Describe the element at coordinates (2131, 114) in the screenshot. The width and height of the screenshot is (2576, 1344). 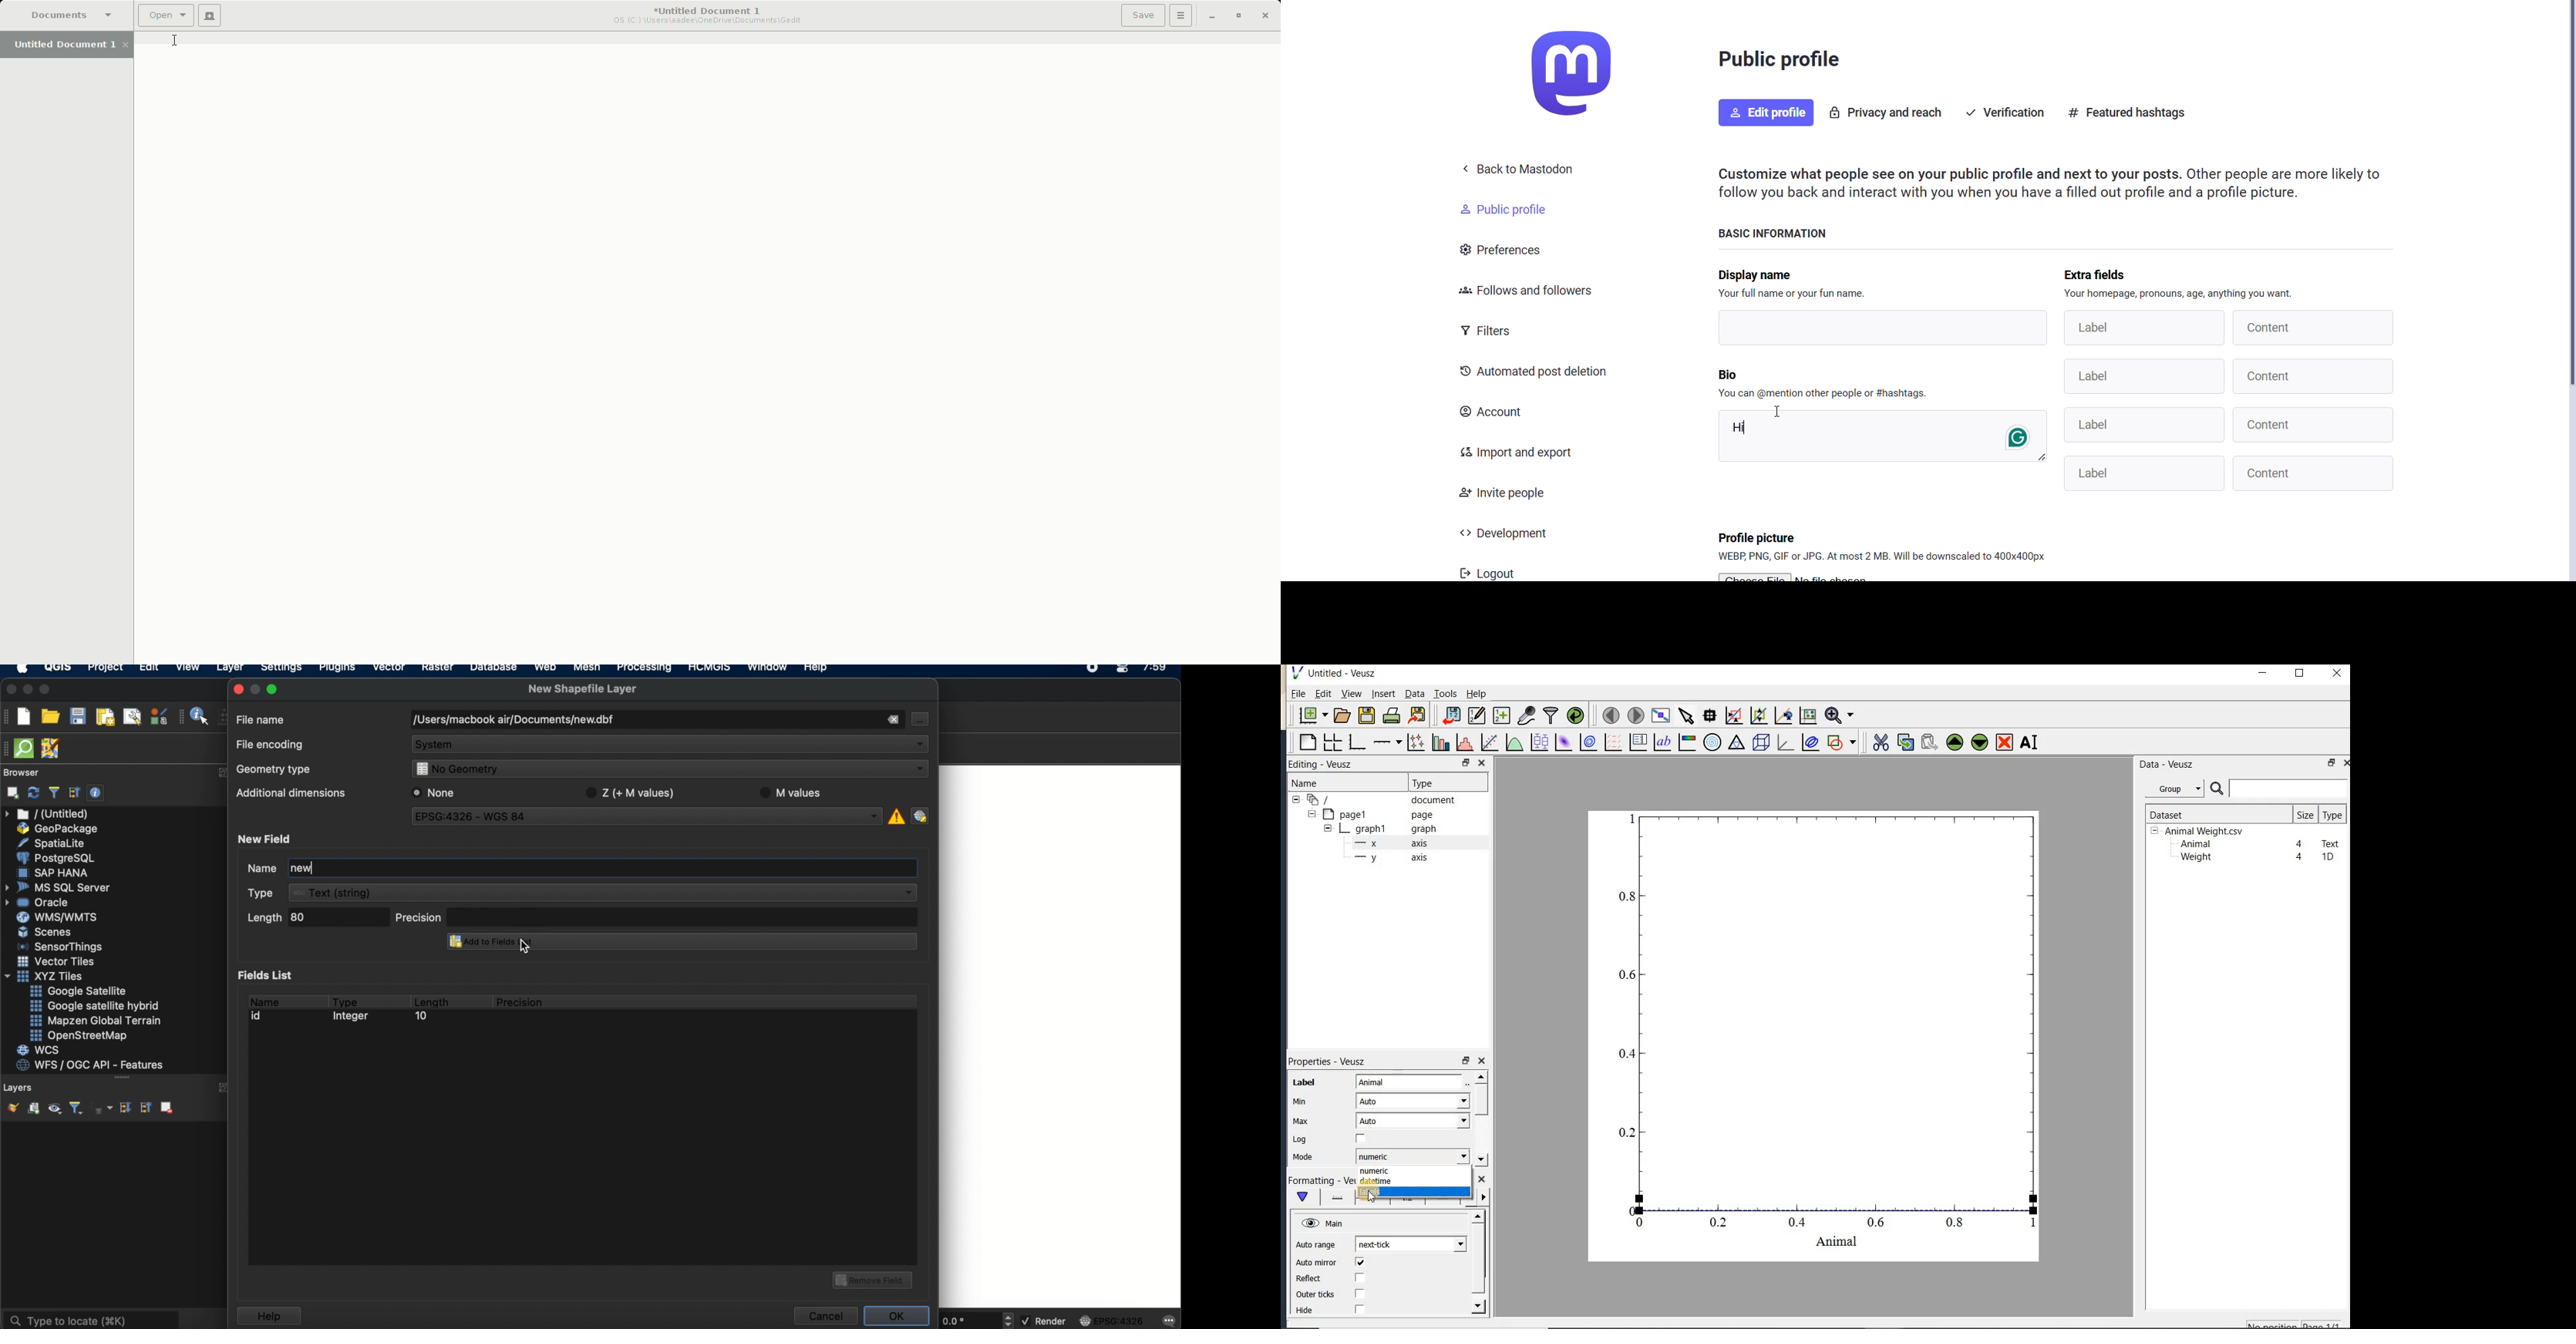
I see `Featured hashtags` at that location.